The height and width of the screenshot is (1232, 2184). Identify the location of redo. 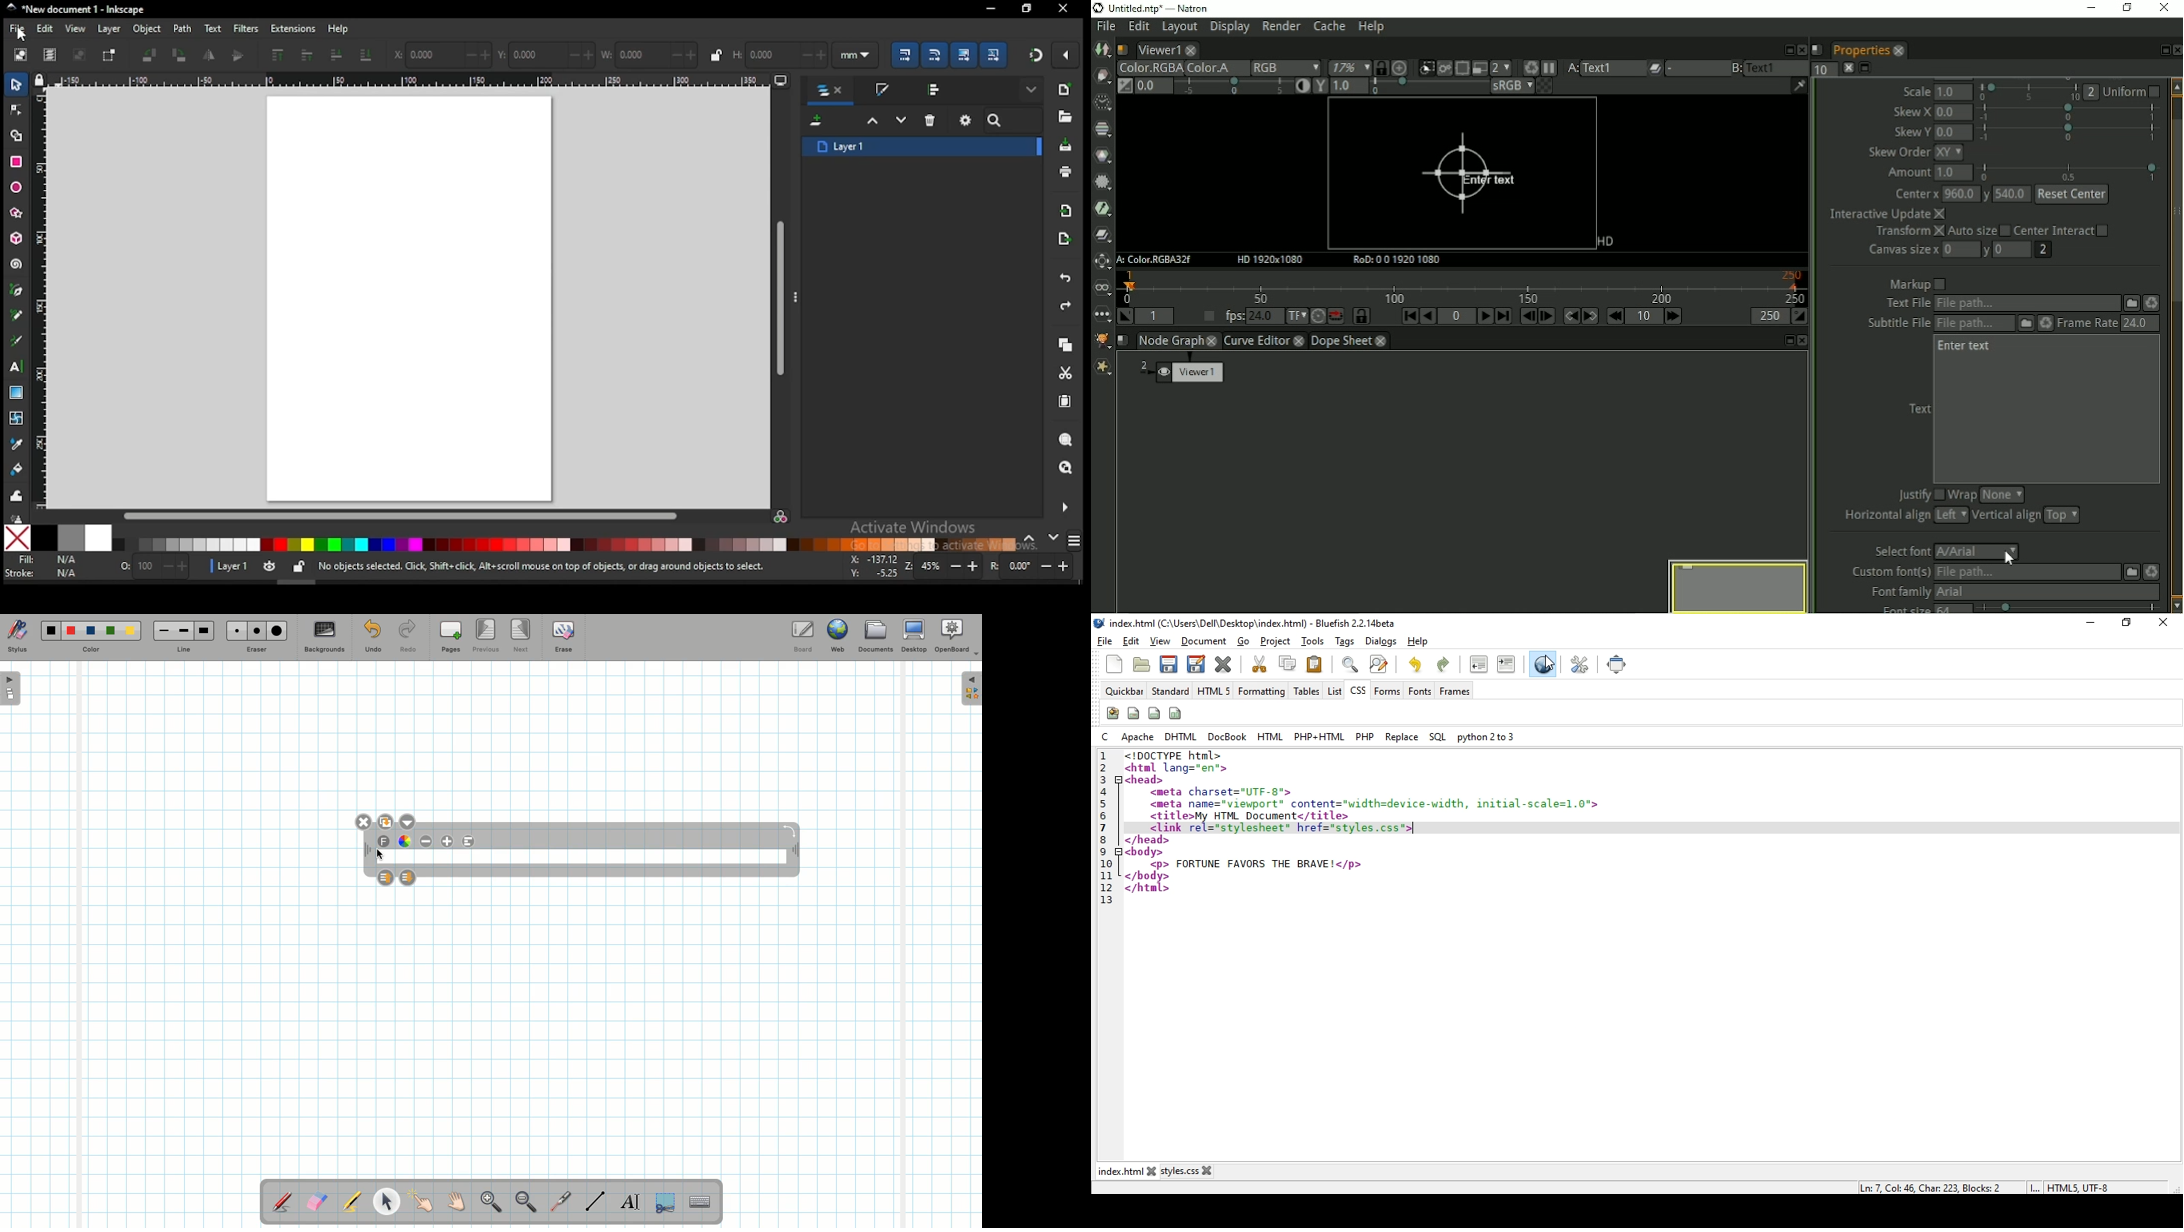
(1064, 307).